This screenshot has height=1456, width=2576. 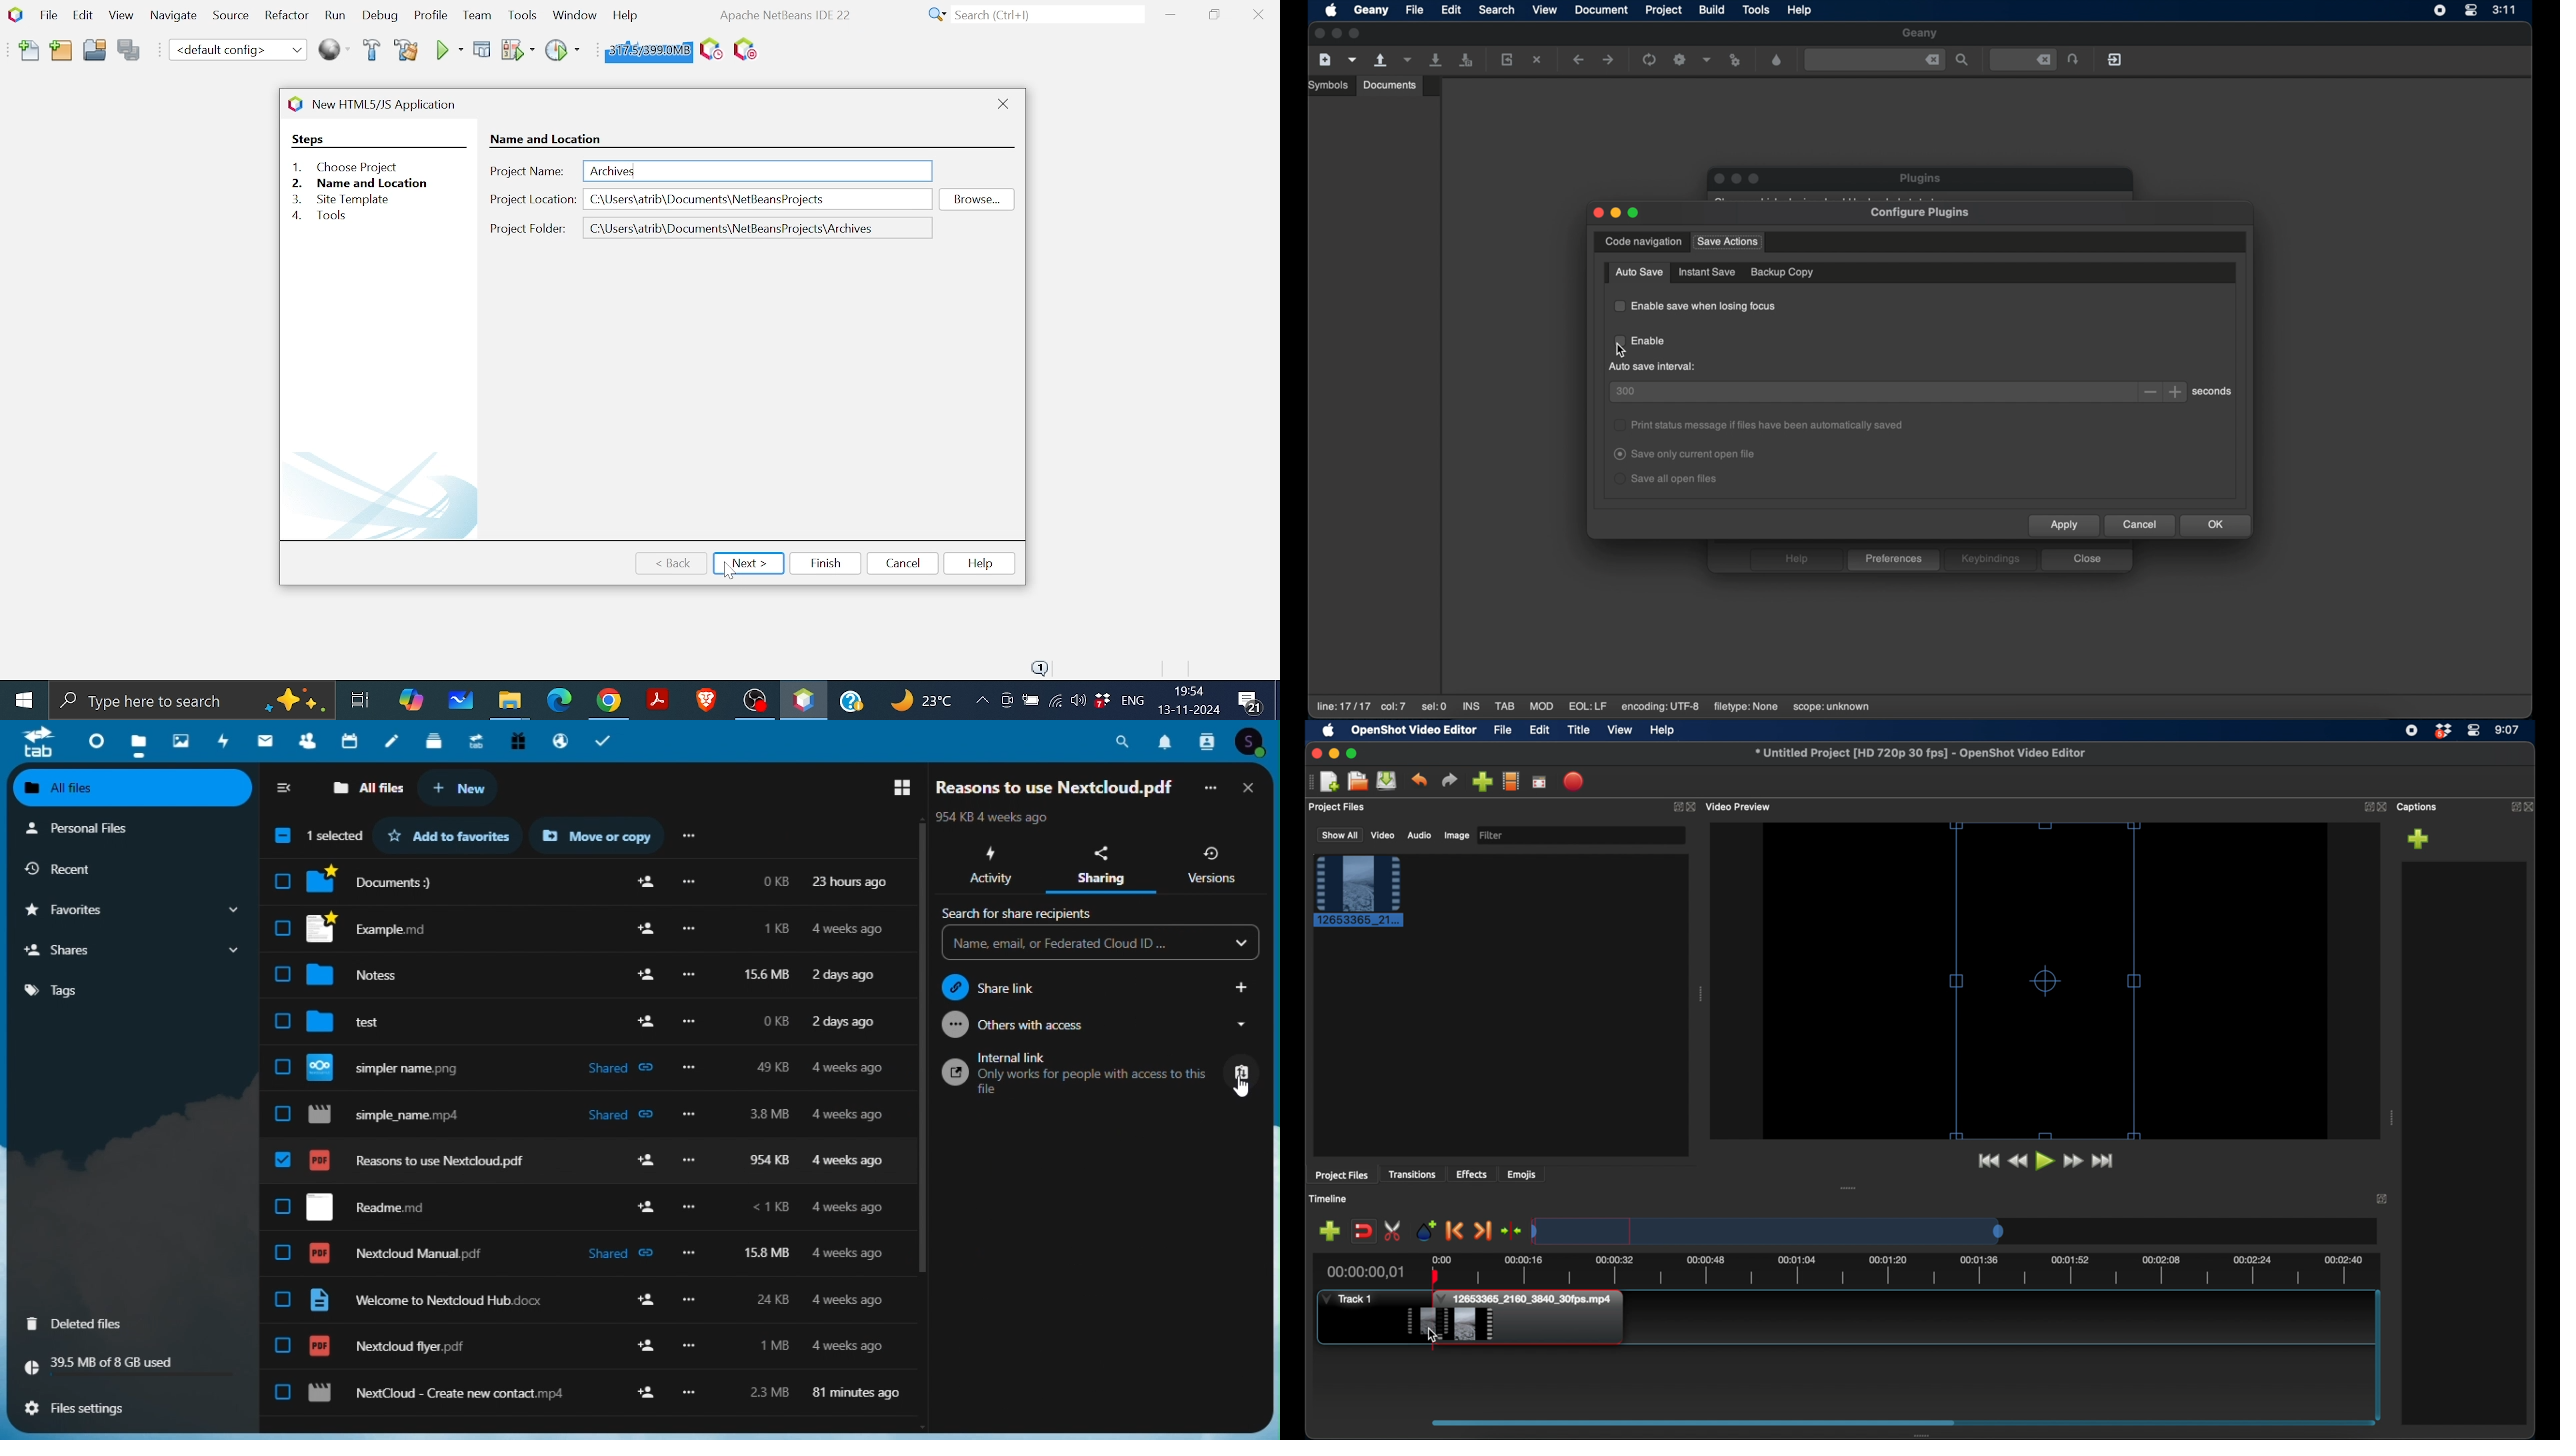 What do you see at coordinates (1098, 866) in the screenshot?
I see `sharing` at bounding box center [1098, 866].